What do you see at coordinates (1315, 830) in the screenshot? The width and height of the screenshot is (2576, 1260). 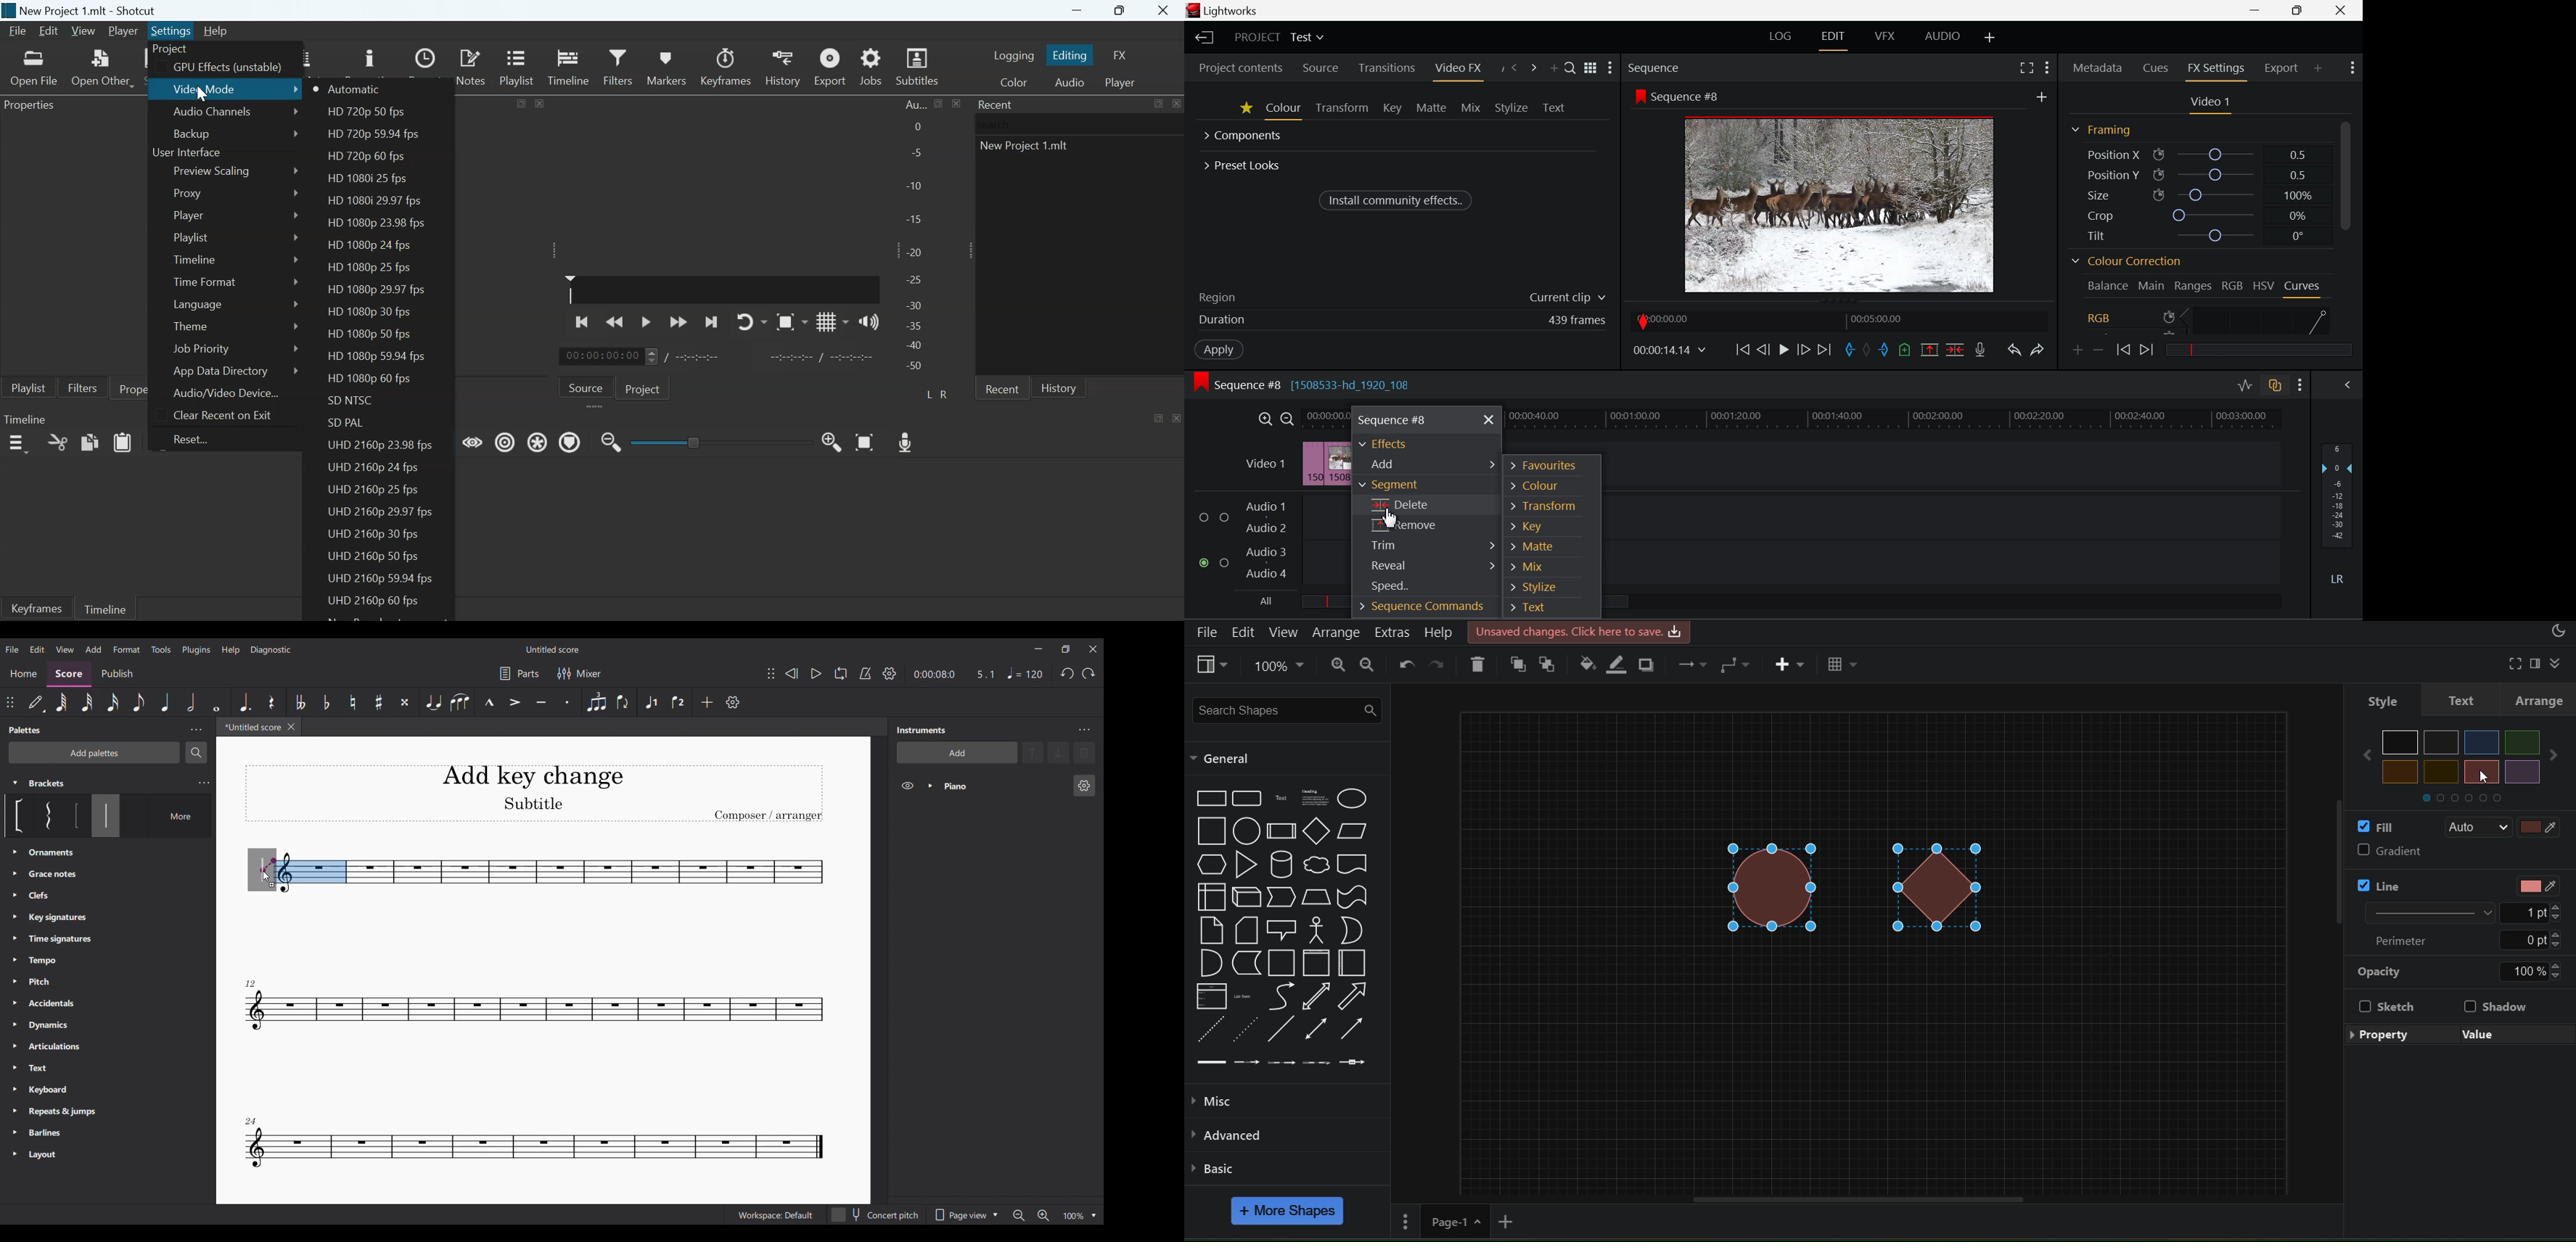 I see `Diamond` at bounding box center [1315, 830].